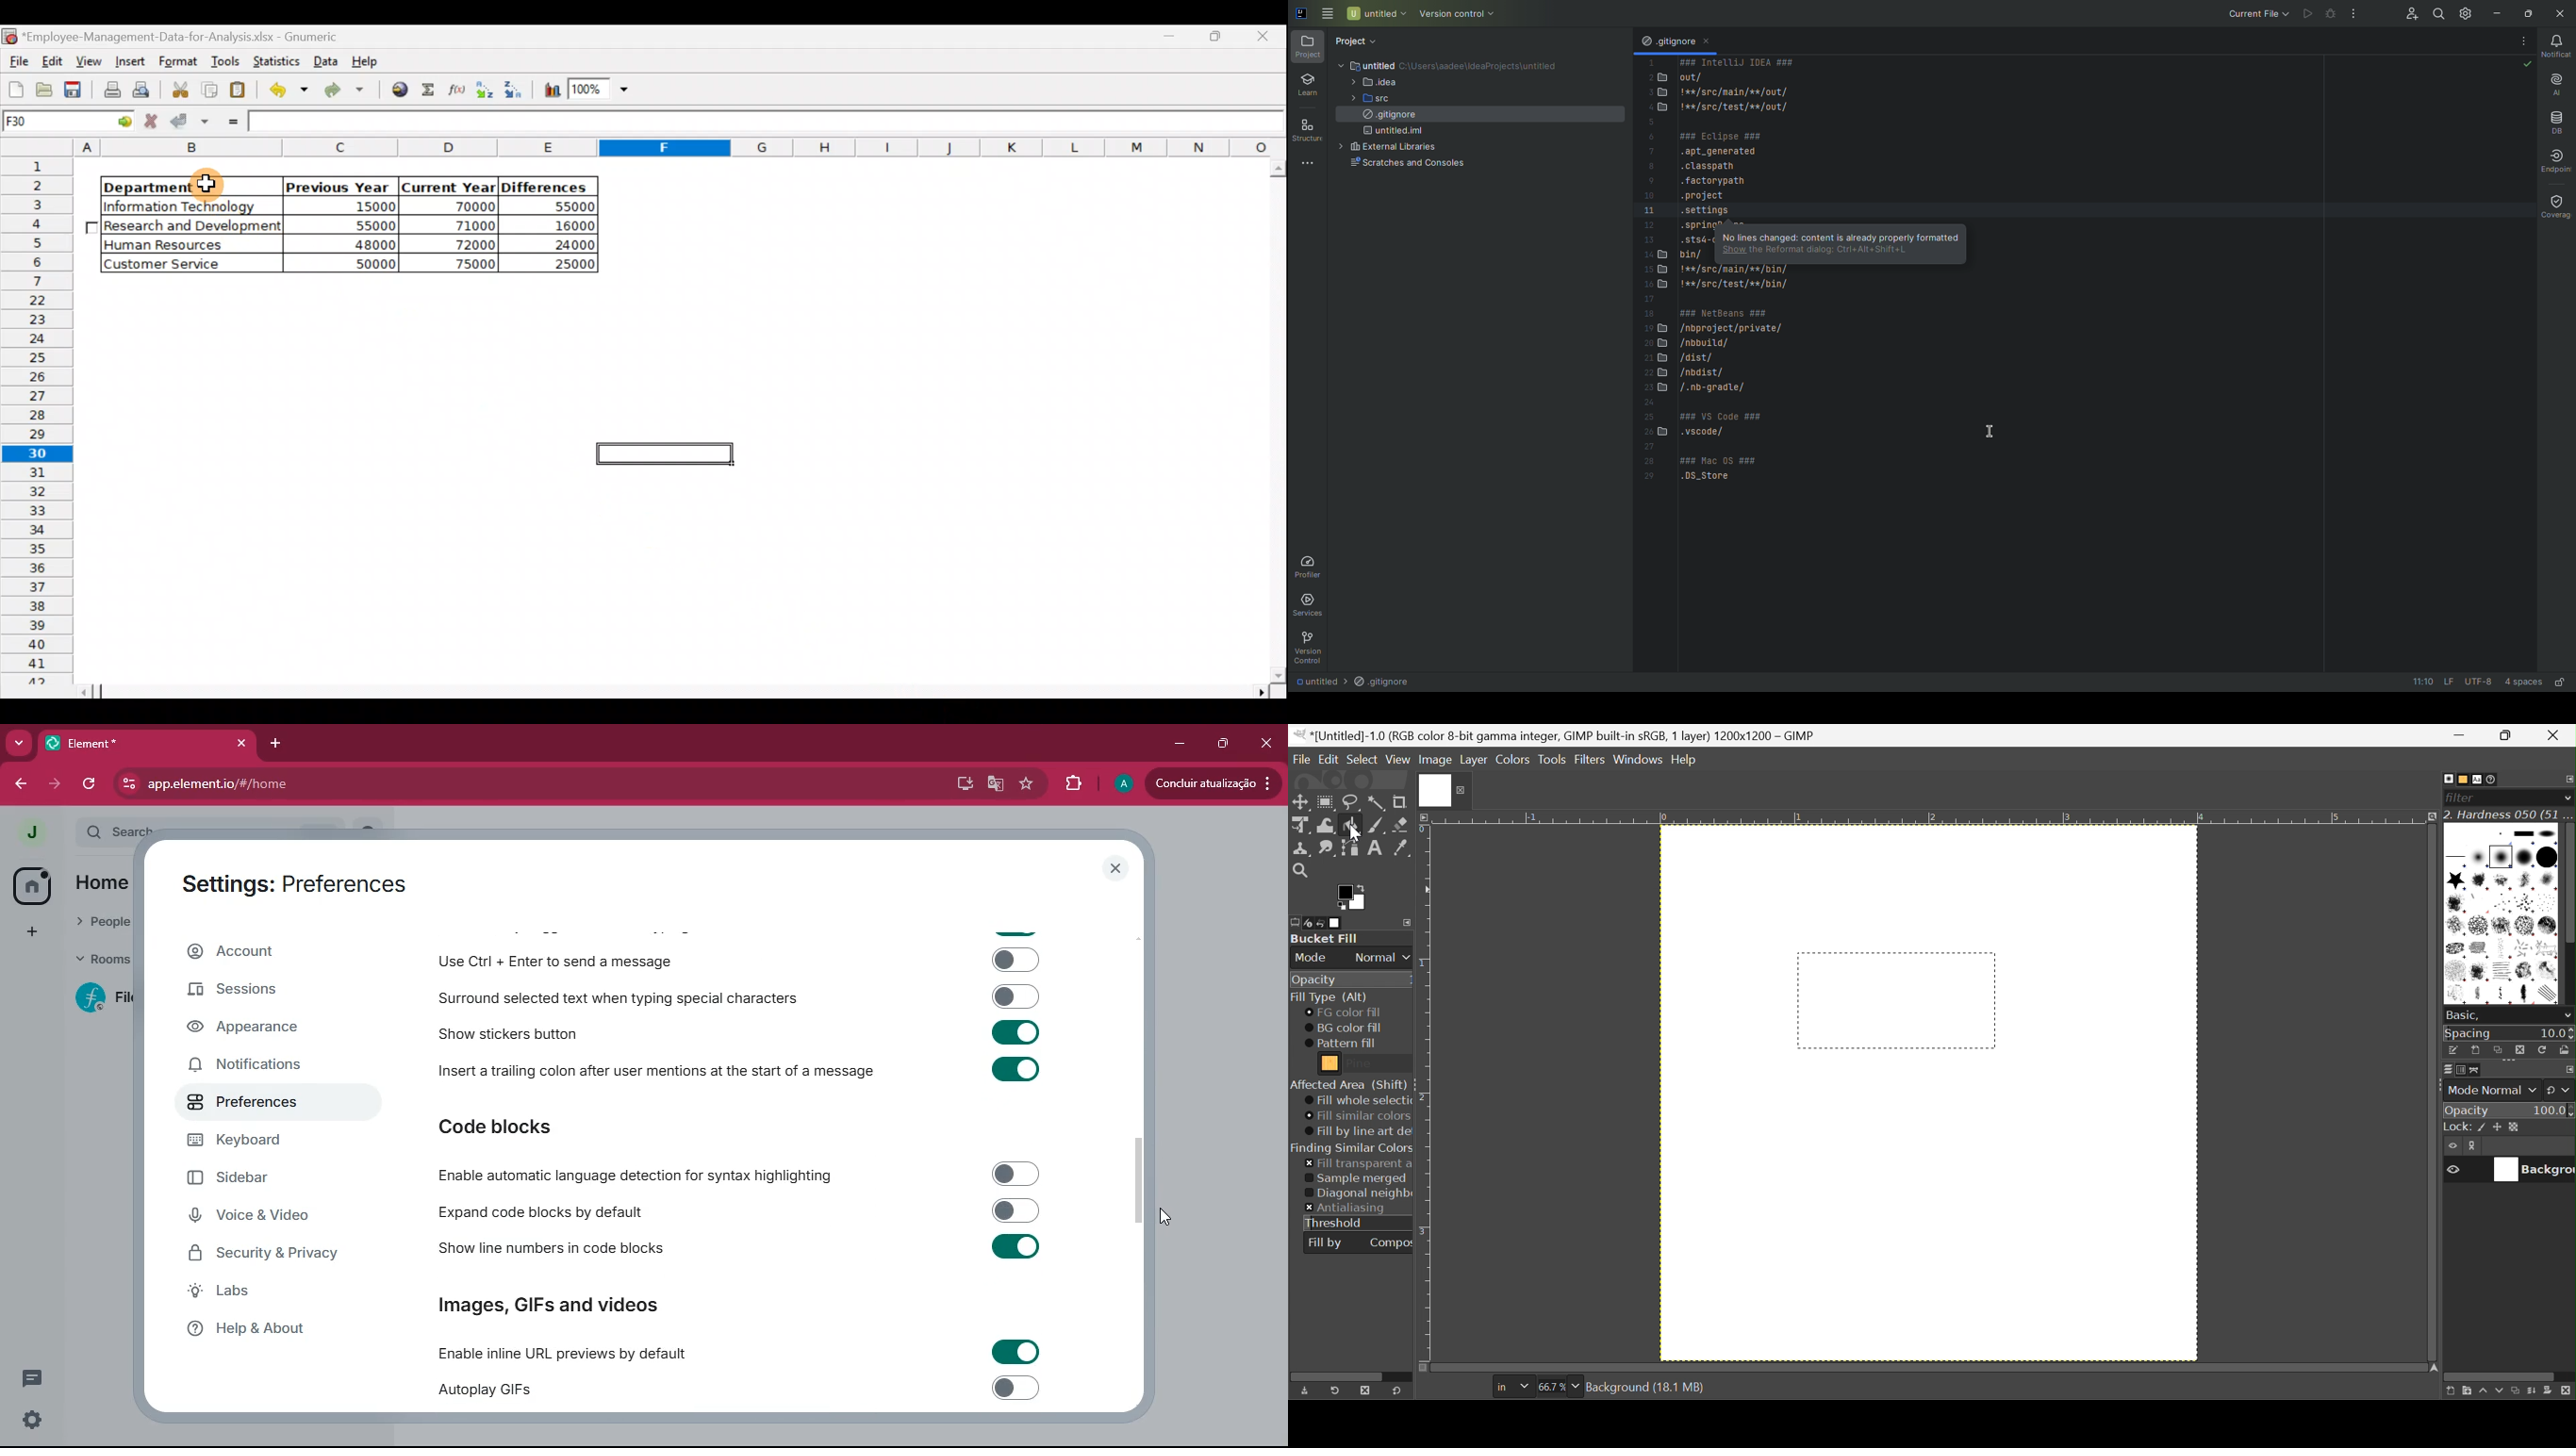 The image size is (2576, 1456). What do you see at coordinates (189, 36) in the screenshot?
I see `Employee-Management-Data-for-Analysis.xlsx - Gnumeric` at bounding box center [189, 36].